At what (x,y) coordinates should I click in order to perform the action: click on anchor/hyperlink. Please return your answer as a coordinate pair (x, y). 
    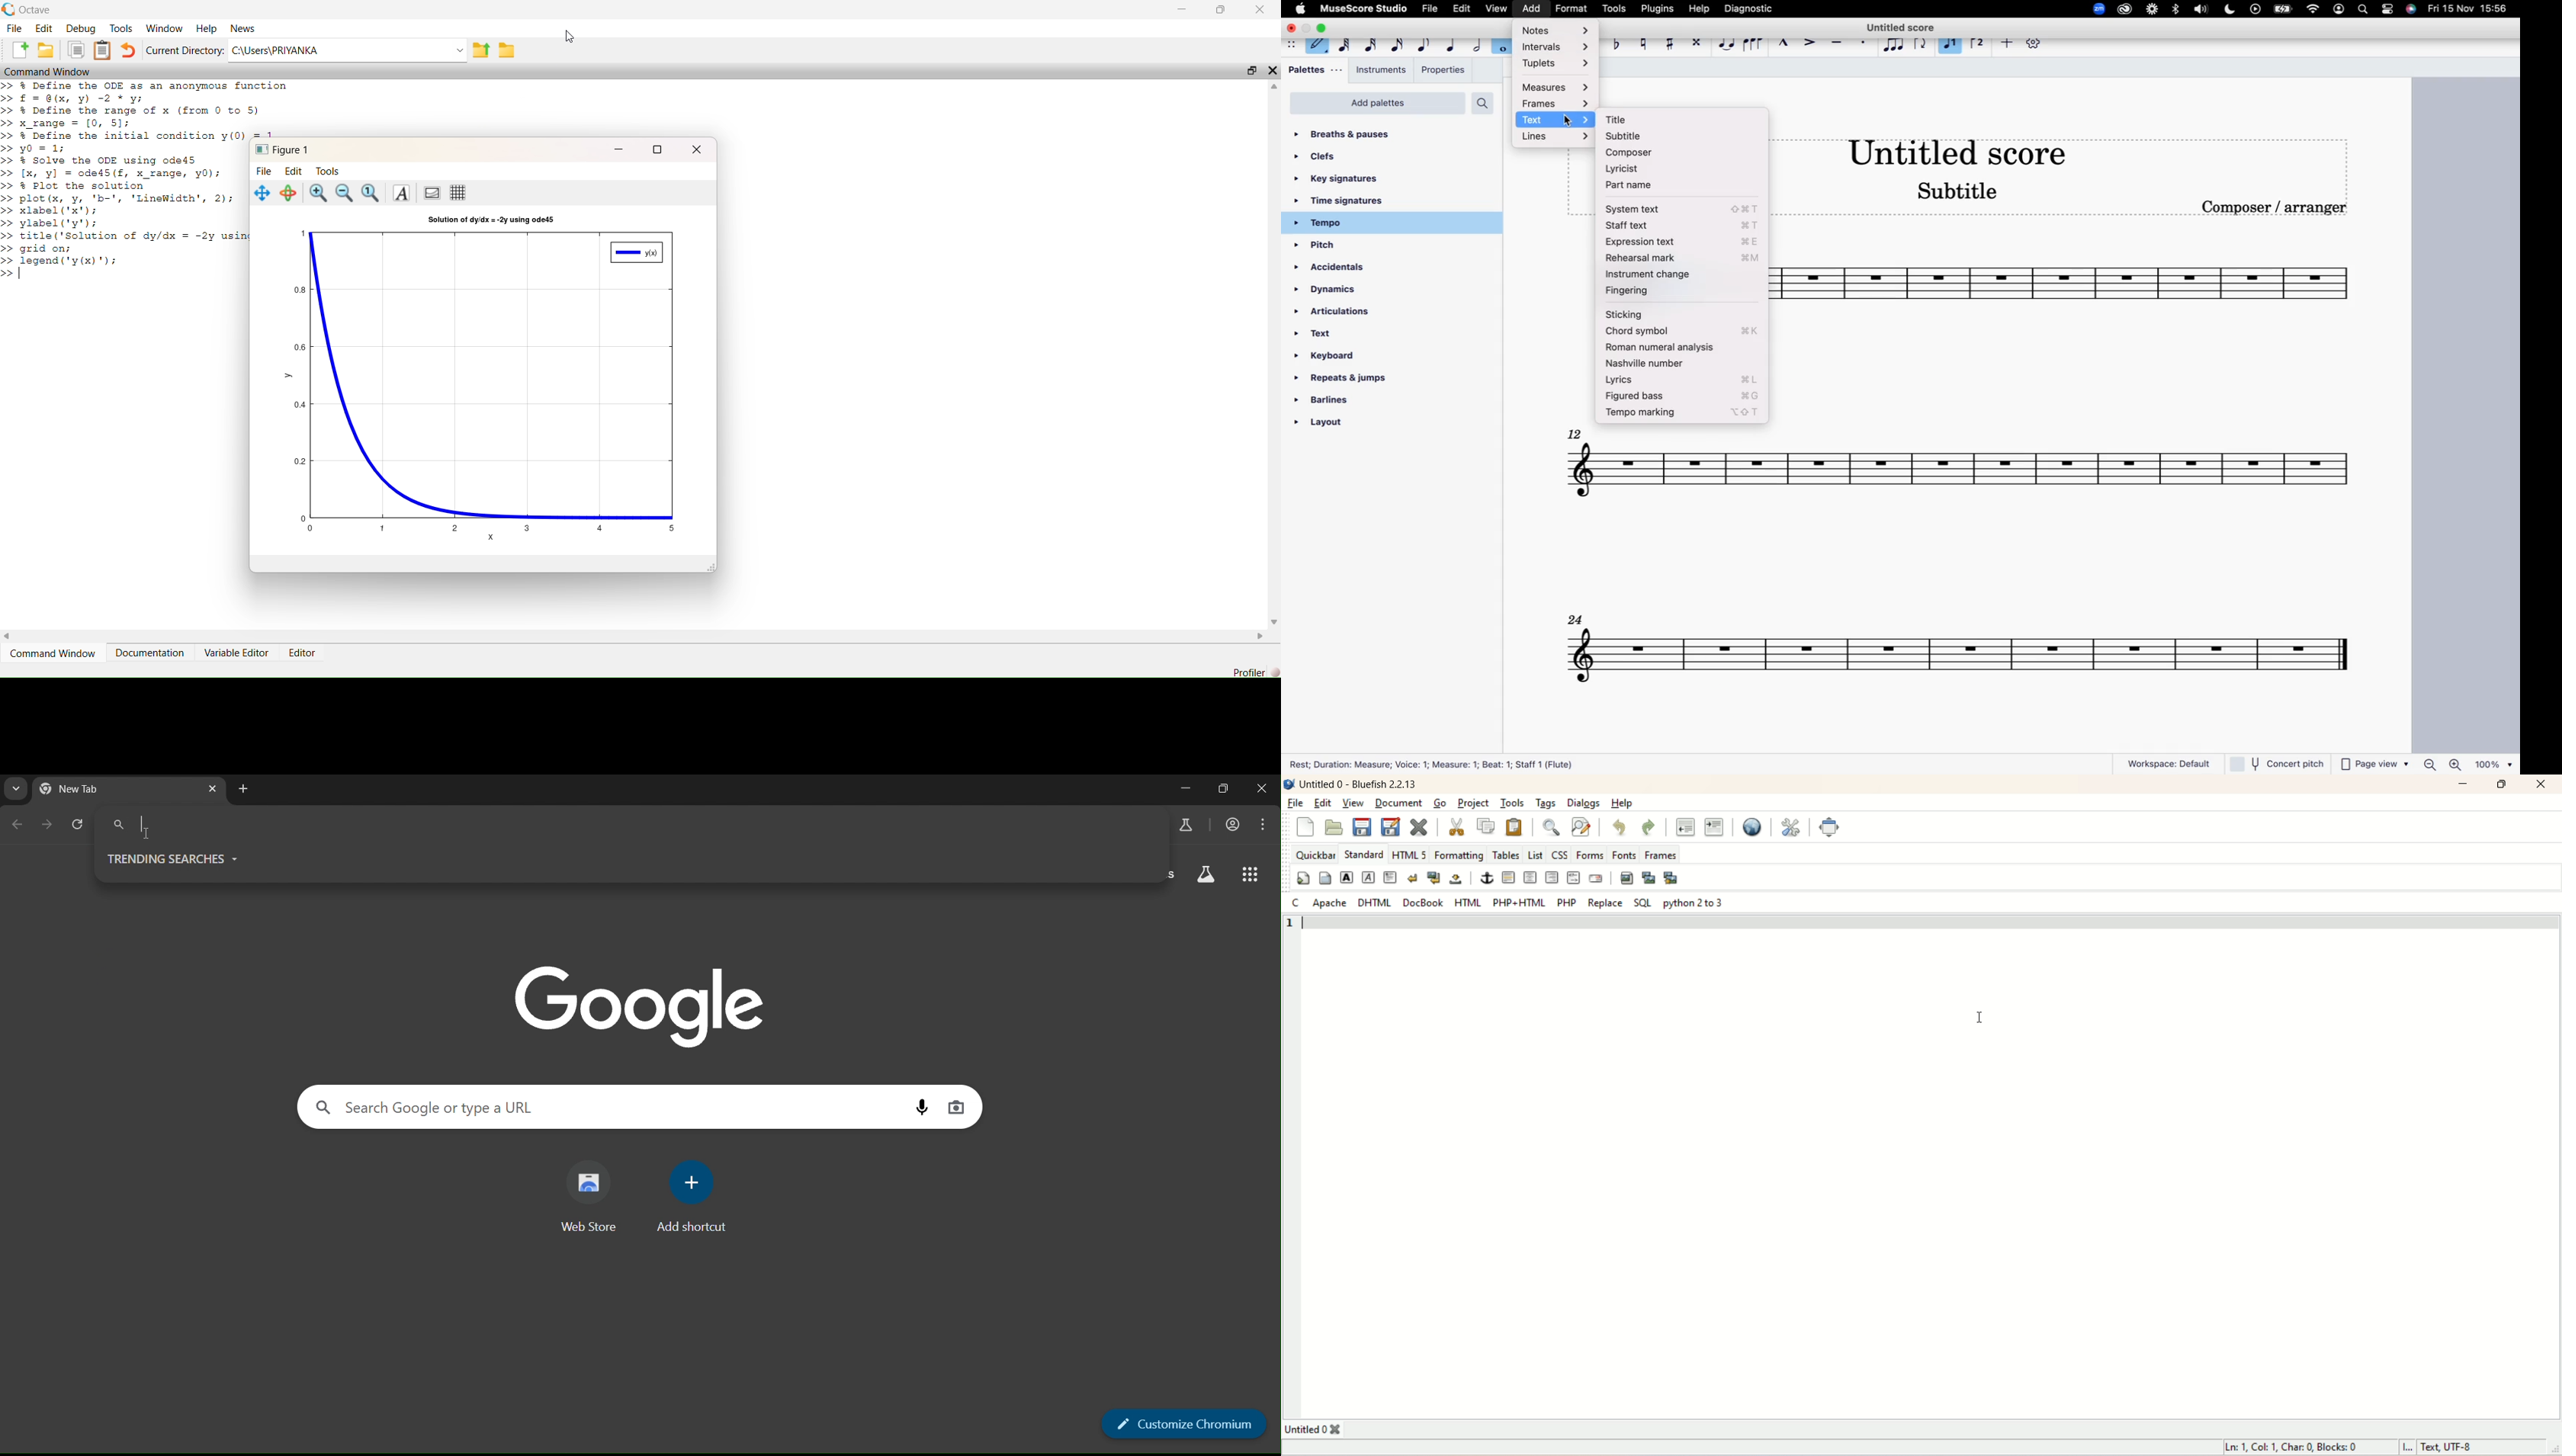
    Looking at the image, I should click on (1487, 878).